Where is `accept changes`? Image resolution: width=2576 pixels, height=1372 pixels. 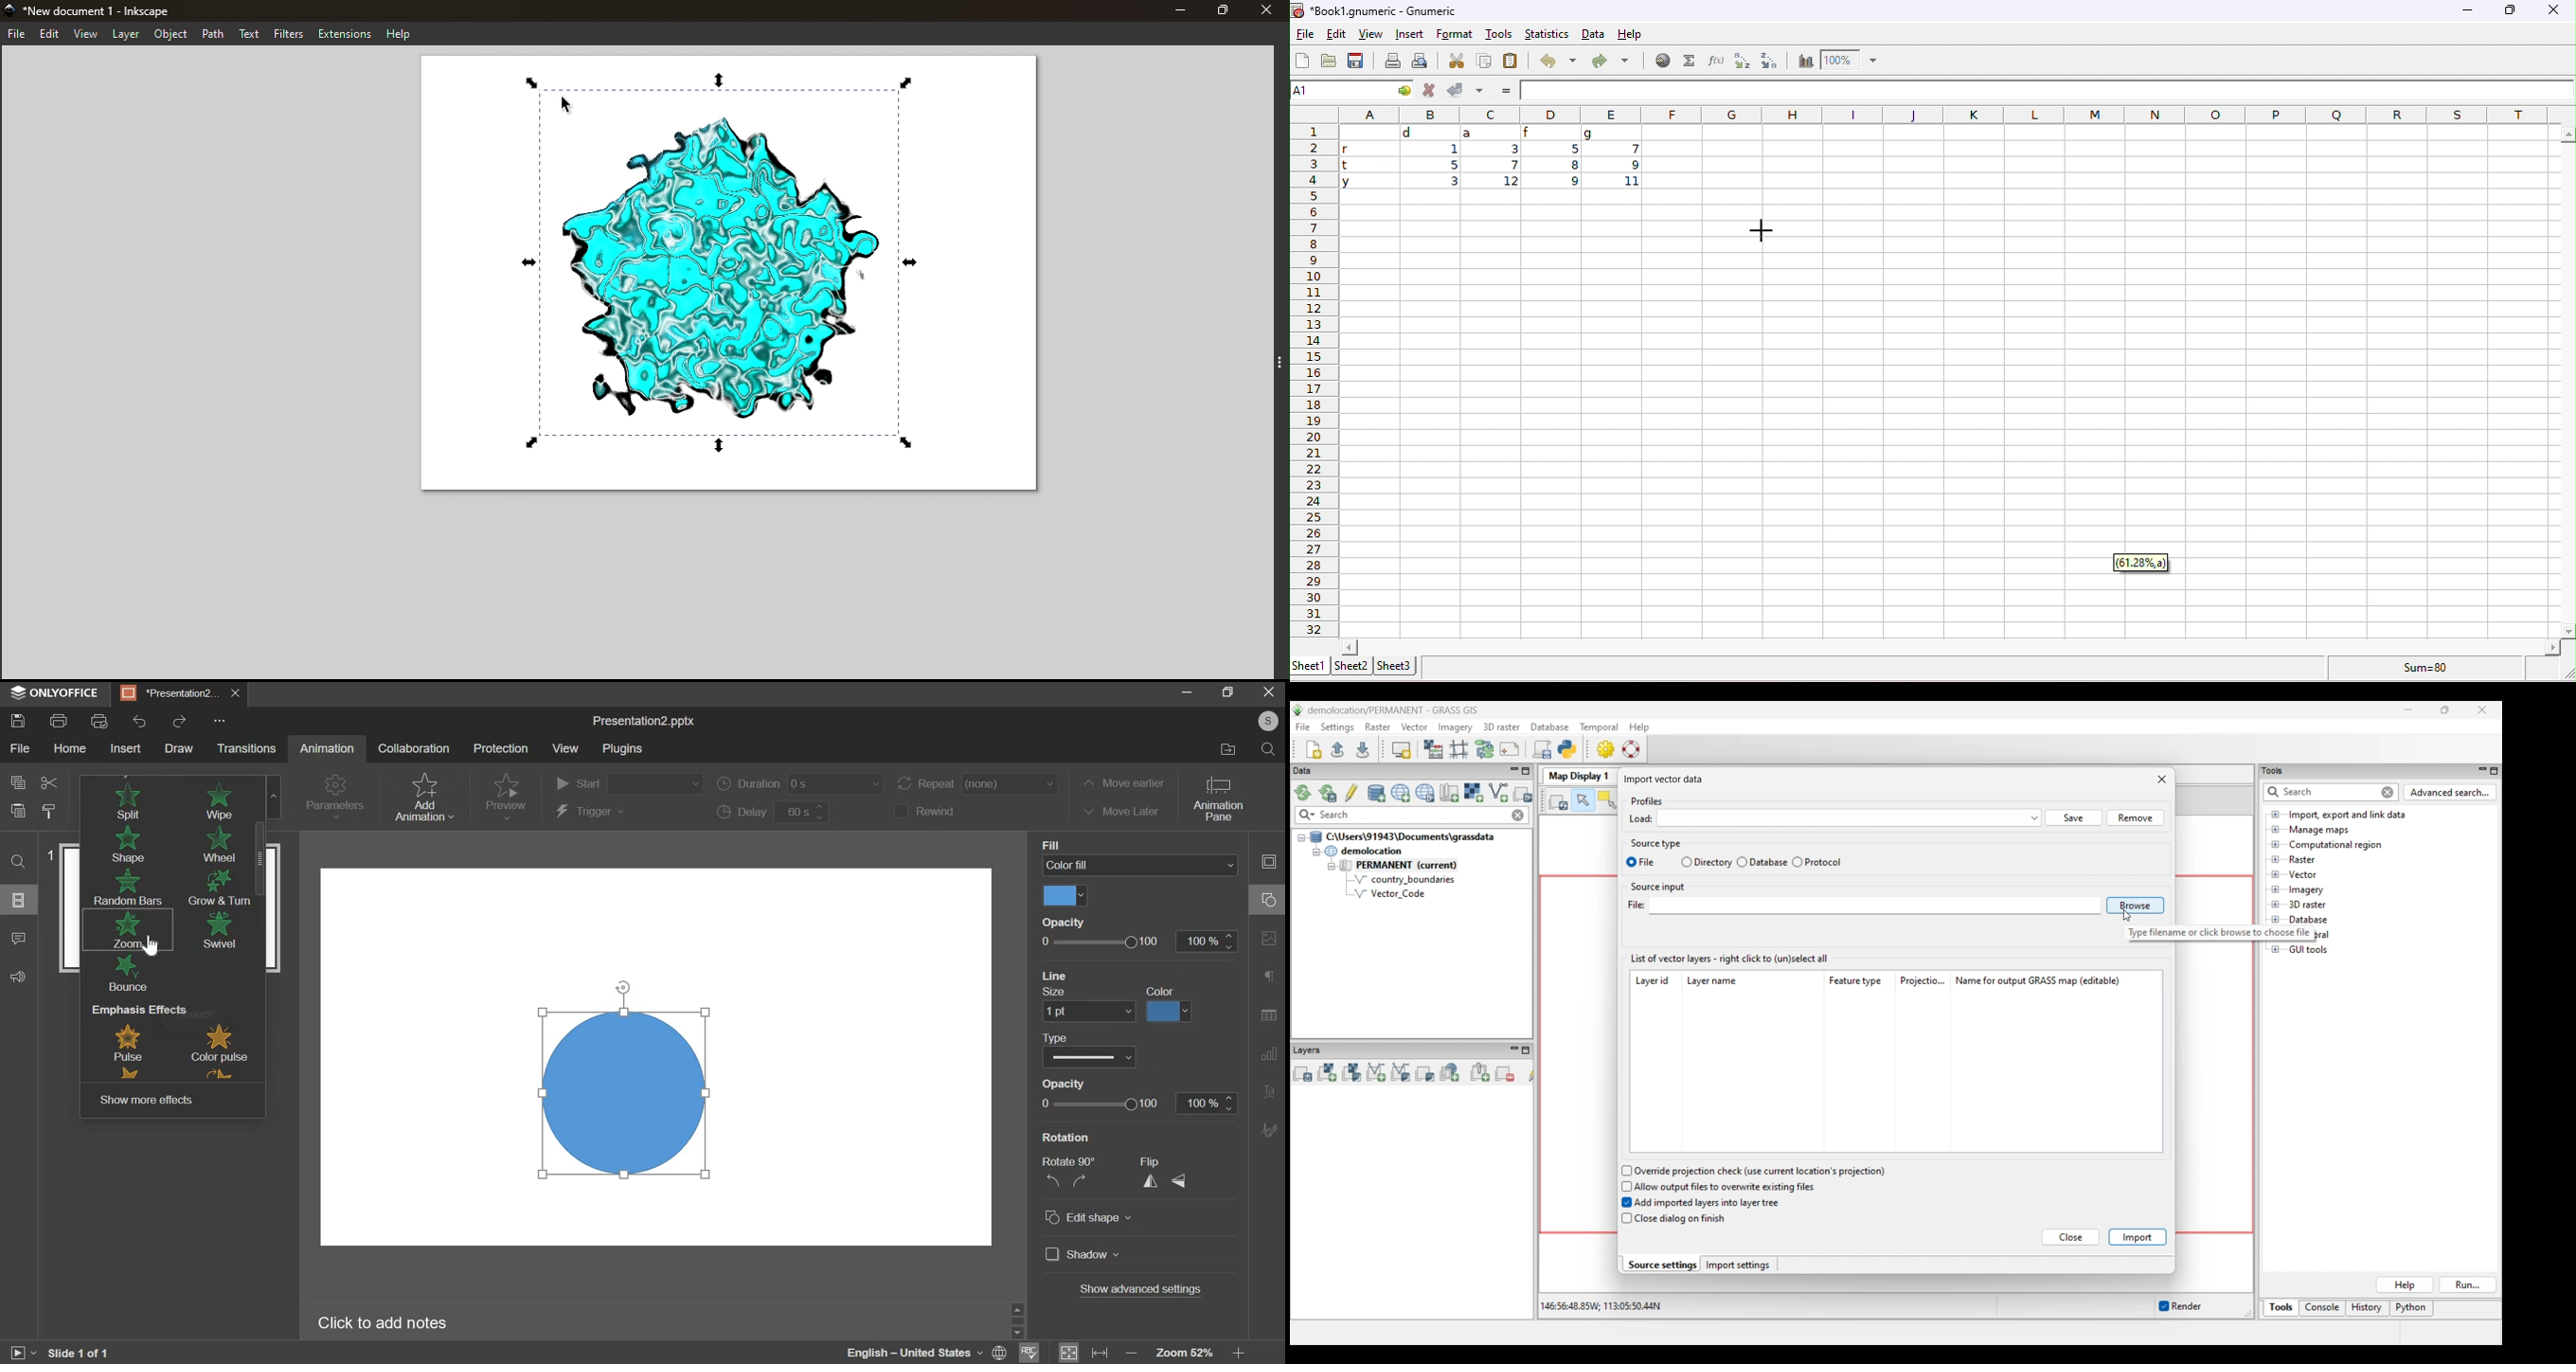 accept changes is located at coordinates (1456, 89).